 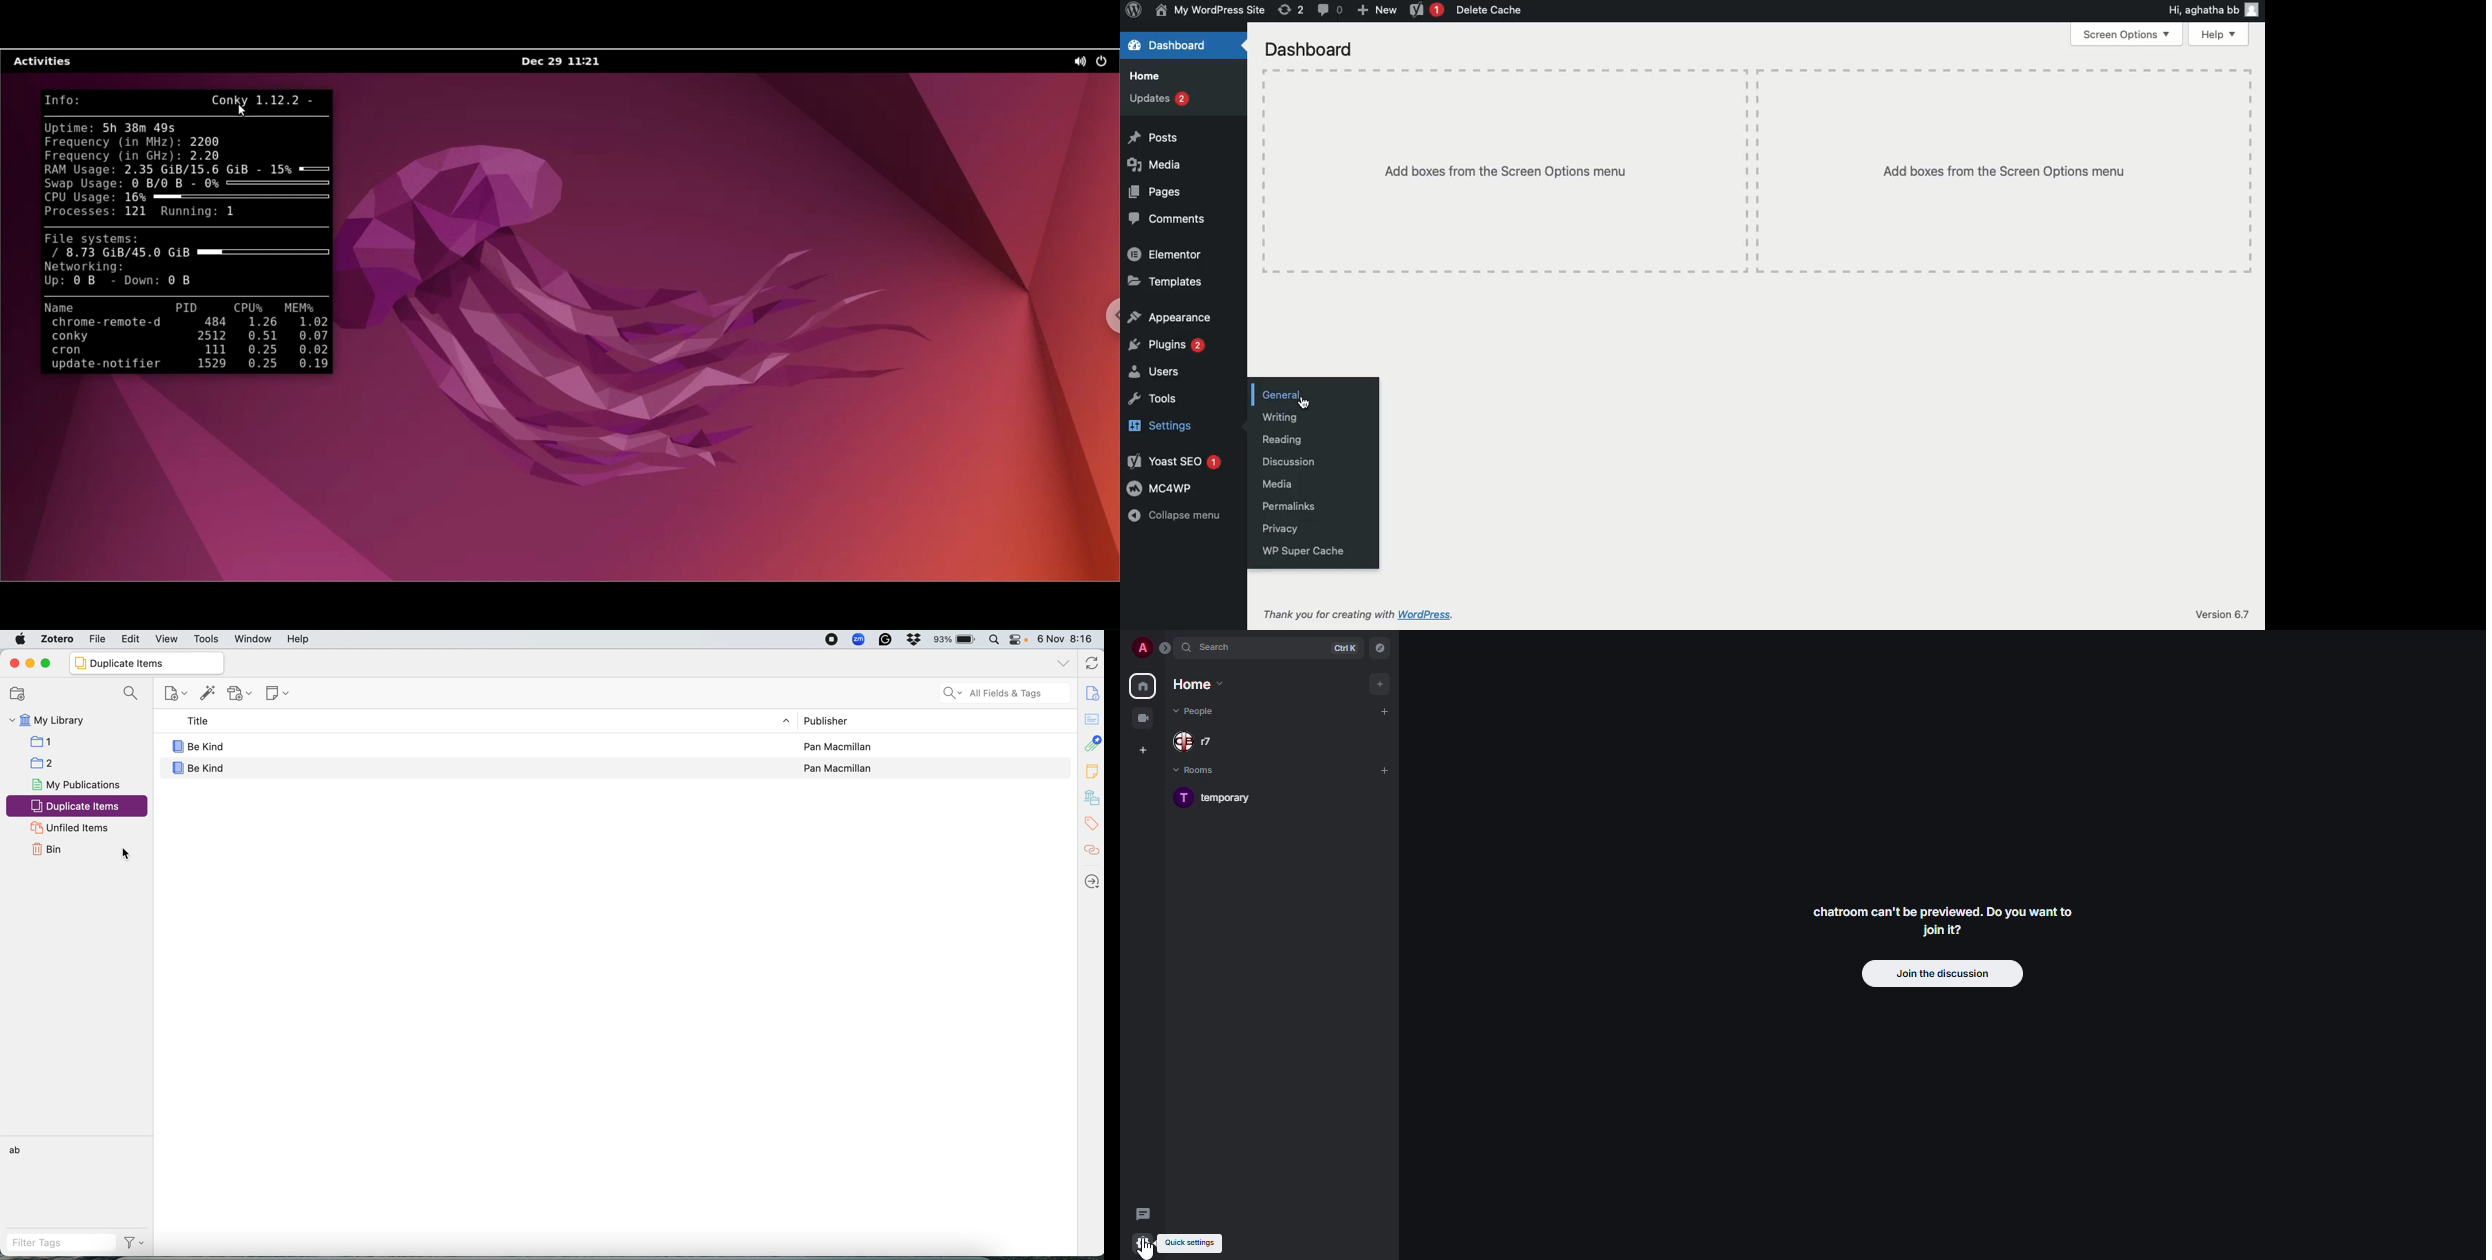 What do you see at coordinates (780, 720) in the screenshot?
I see `sort` at bounding box center [780, 720].